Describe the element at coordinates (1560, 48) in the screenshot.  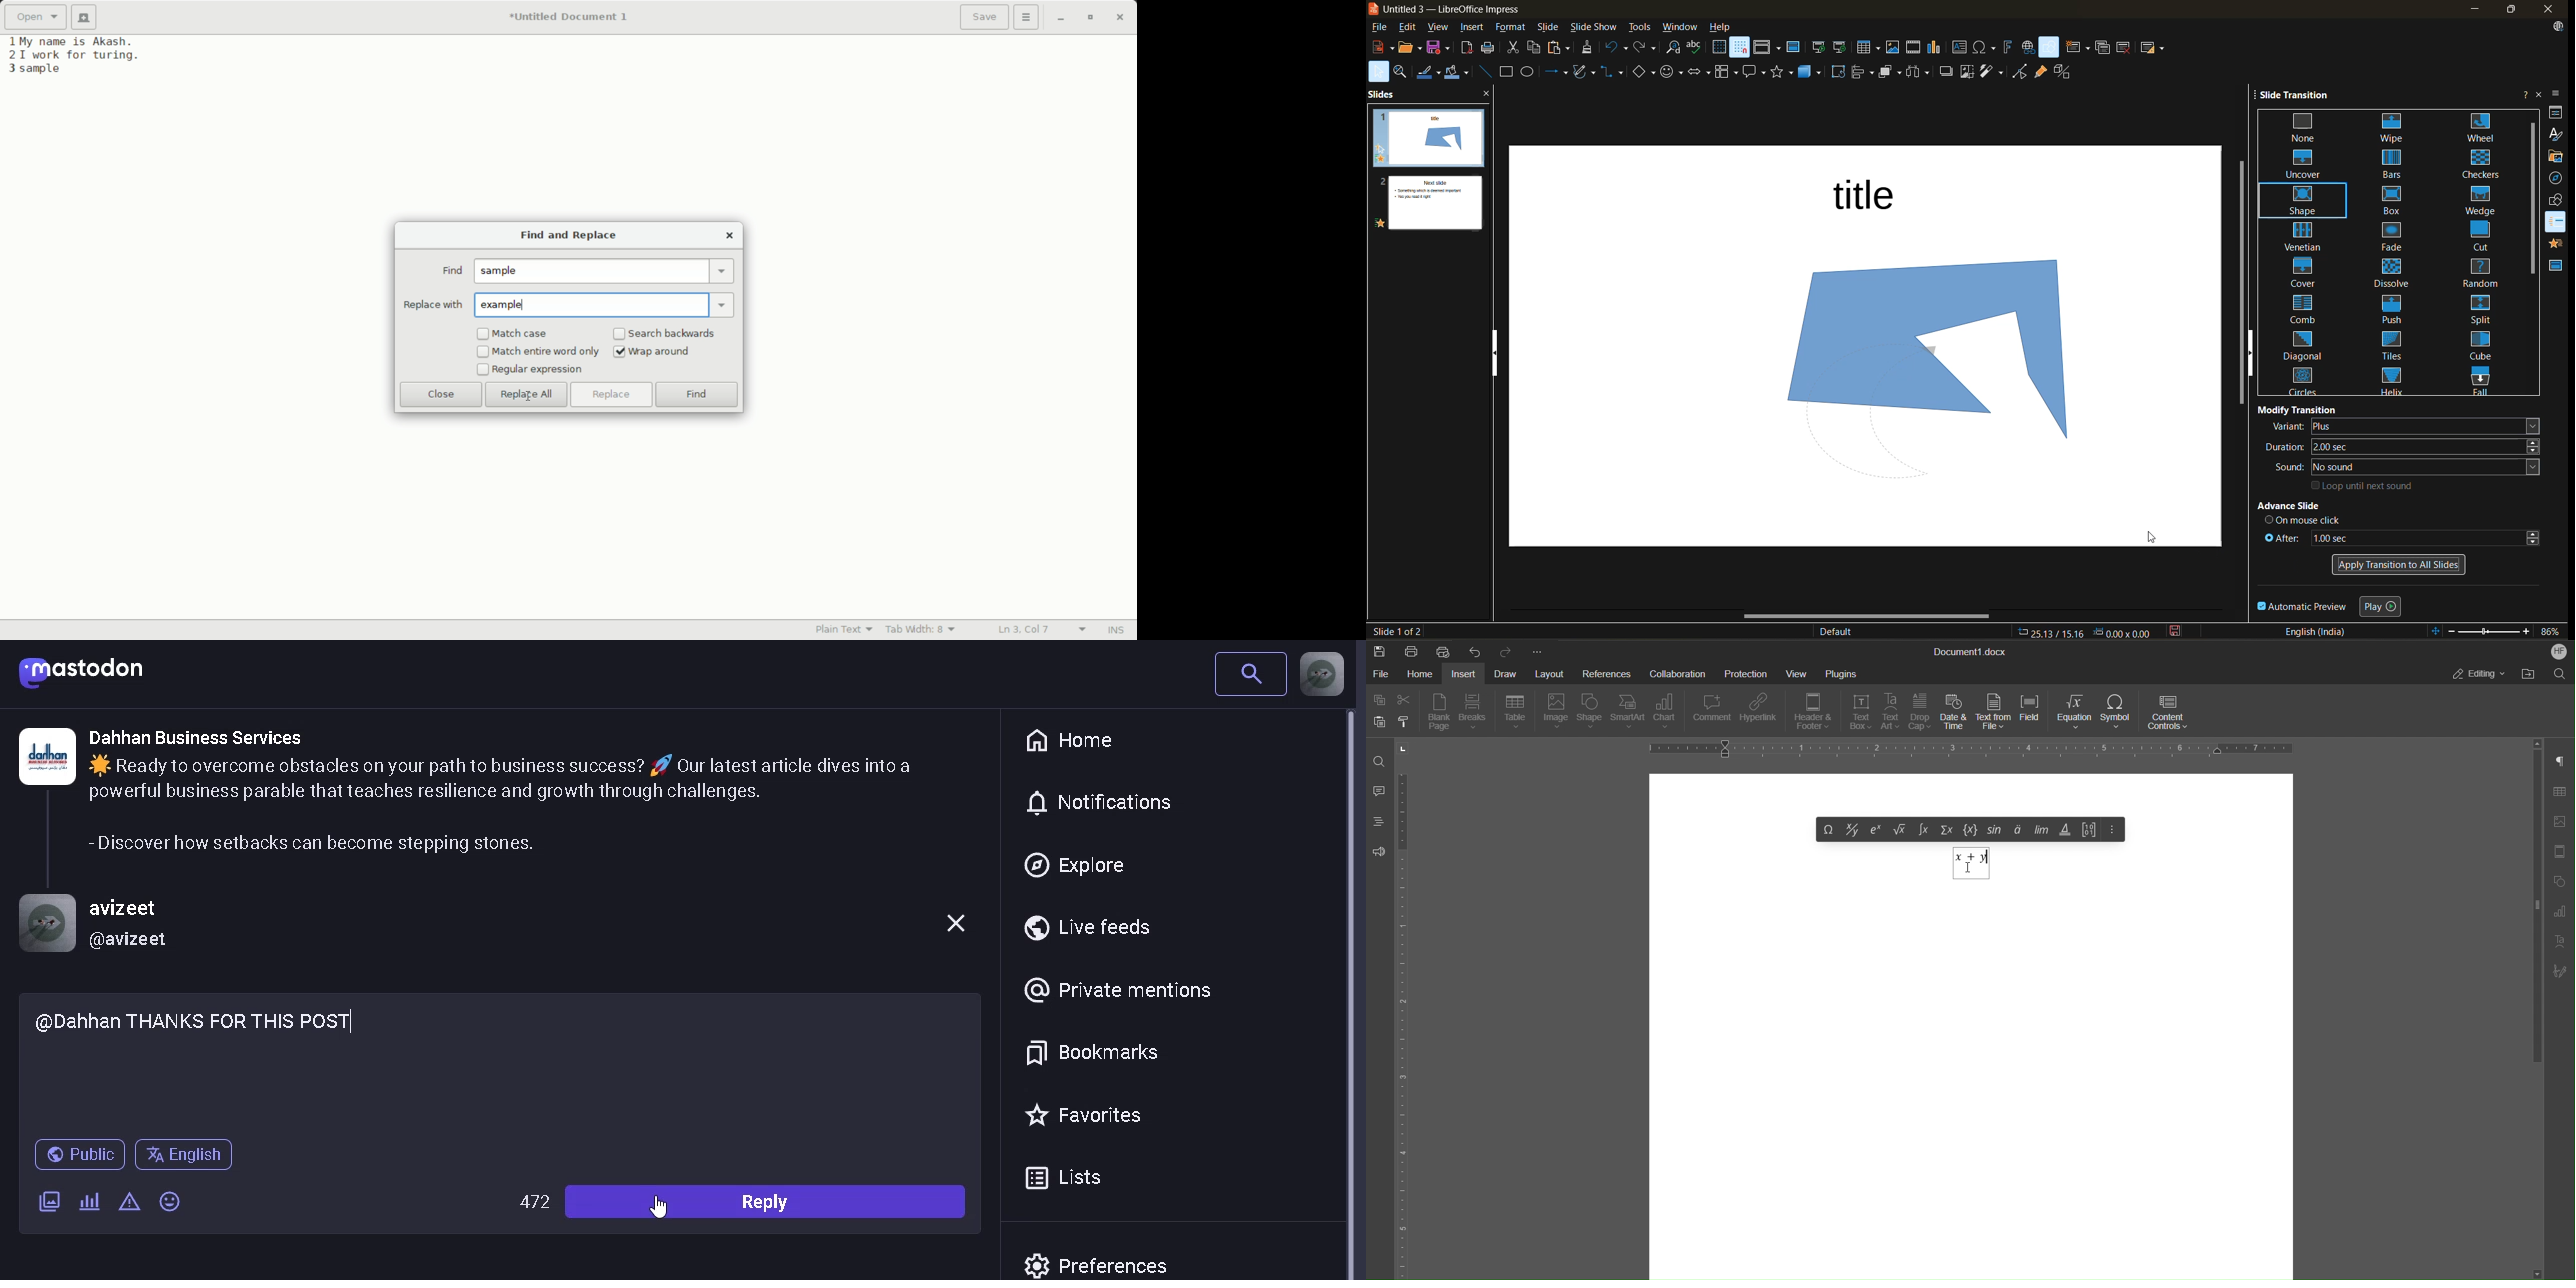
I see `paste` at that location.